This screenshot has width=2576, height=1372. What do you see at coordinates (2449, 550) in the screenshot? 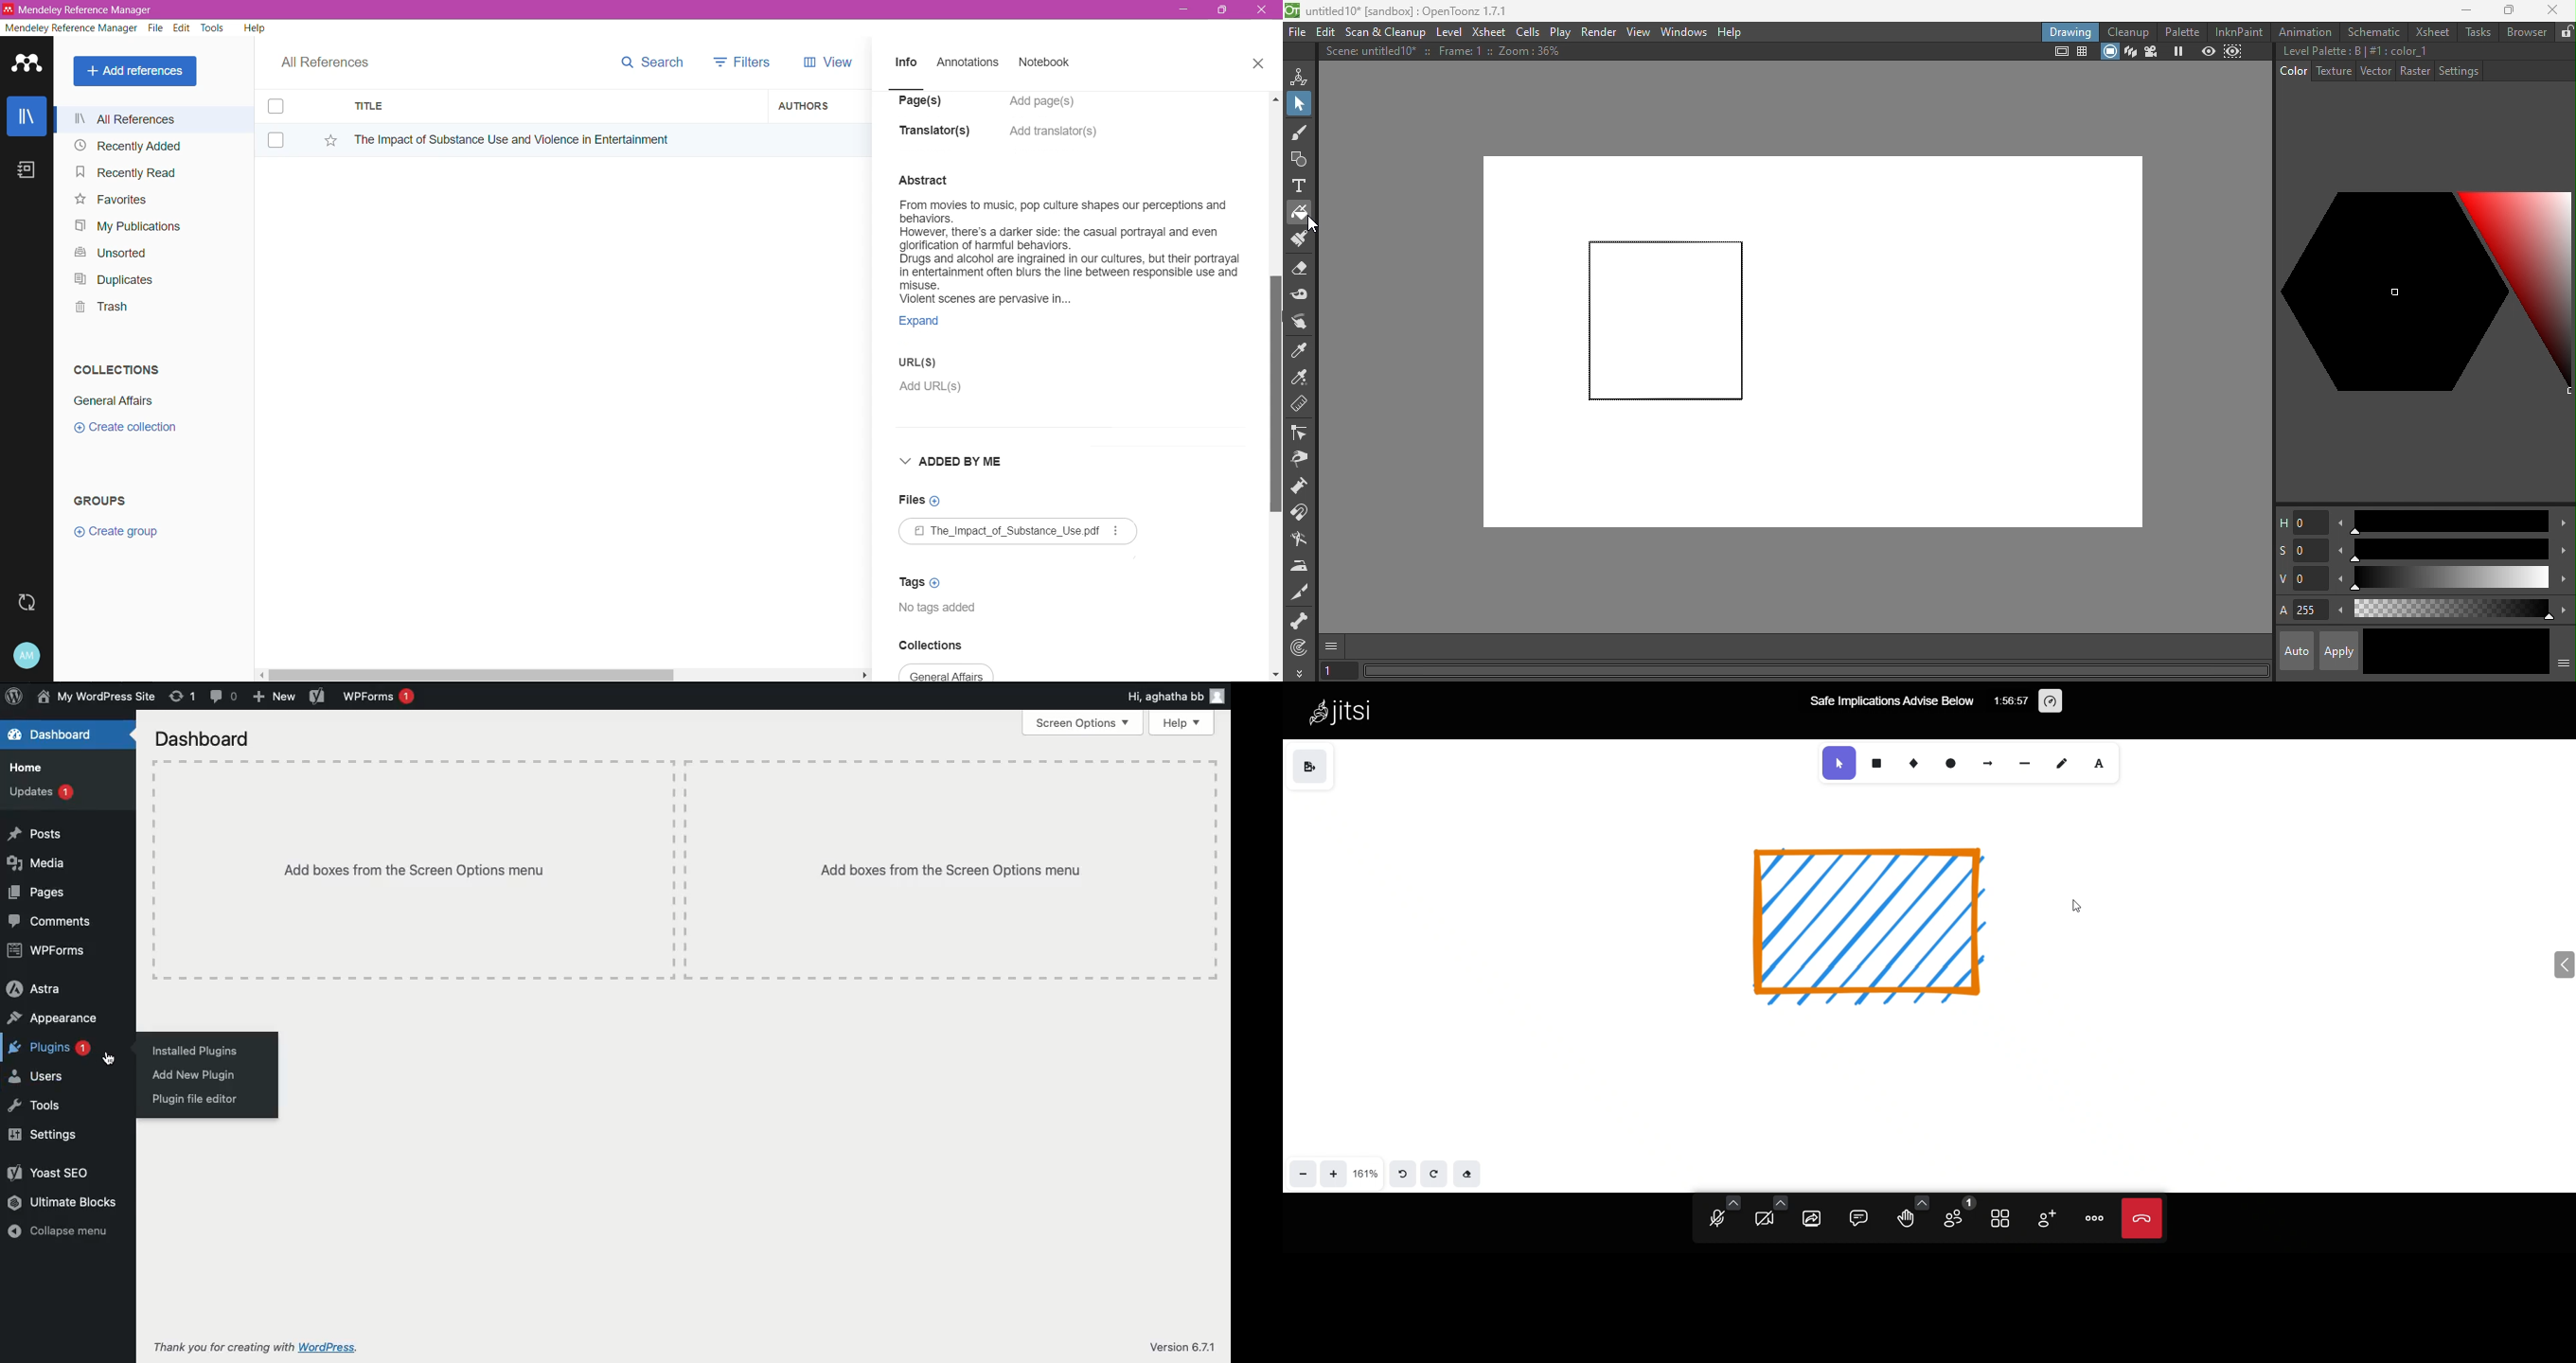
I see `Slide bar` at bounding box center [2449, 550].